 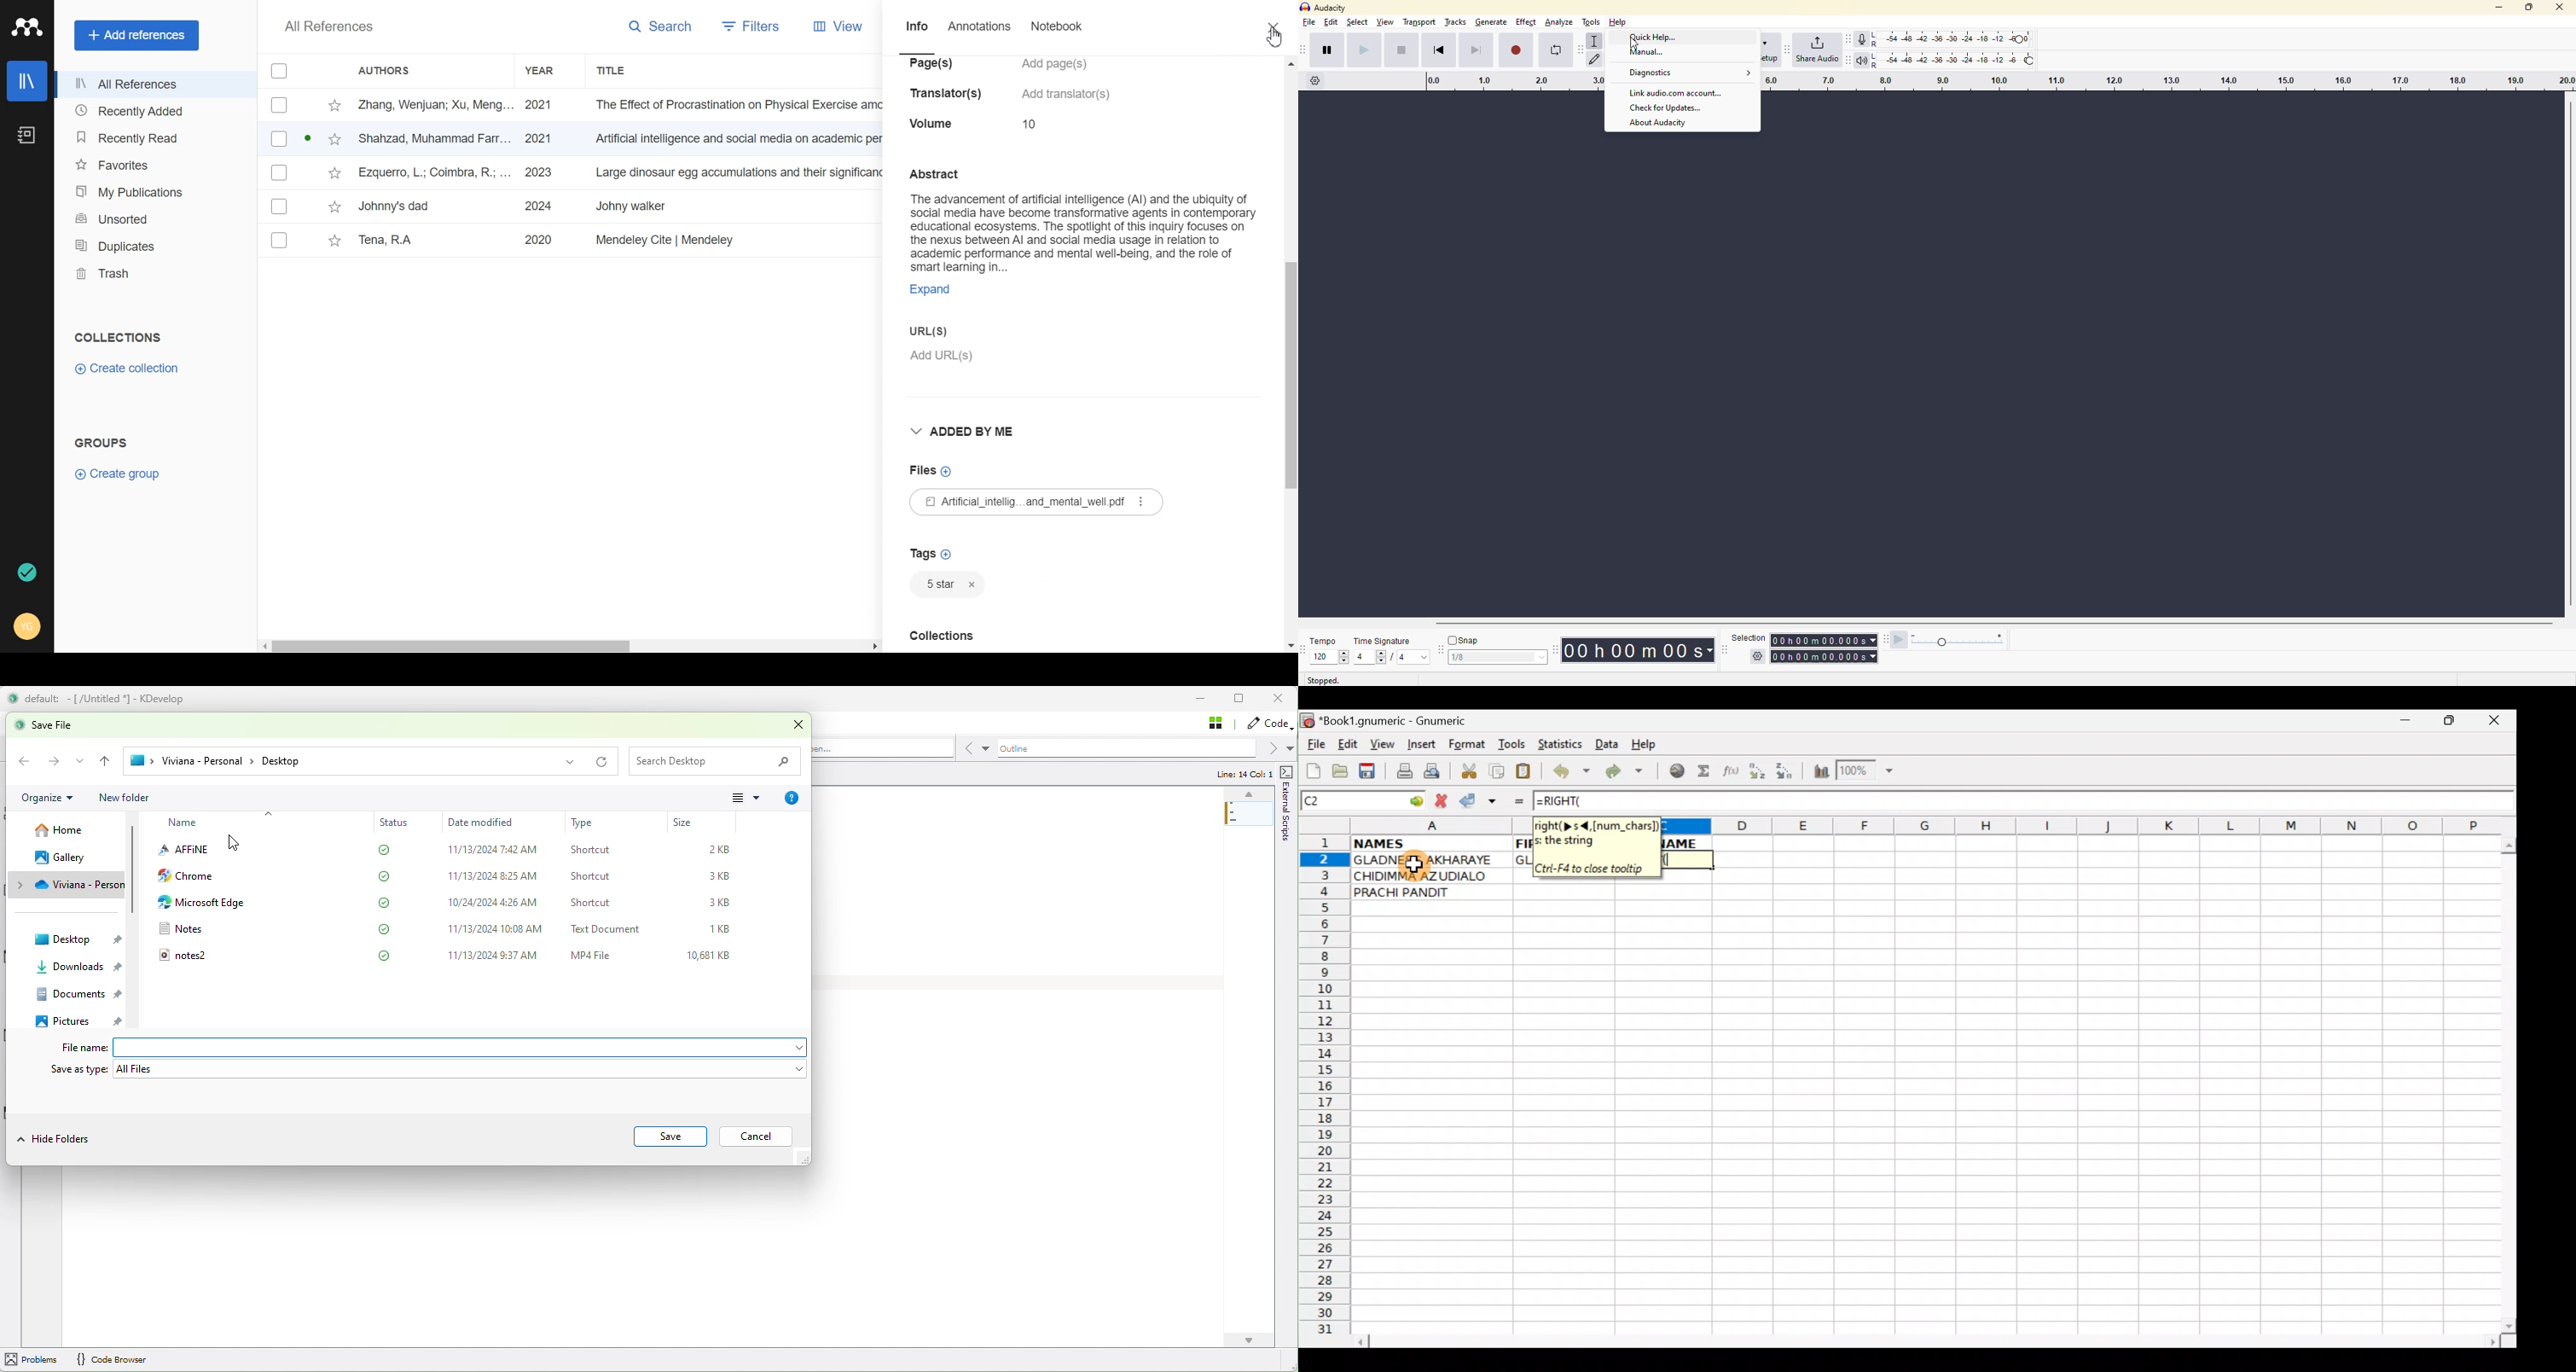 I want to click on File, so click(x=571, y=105).